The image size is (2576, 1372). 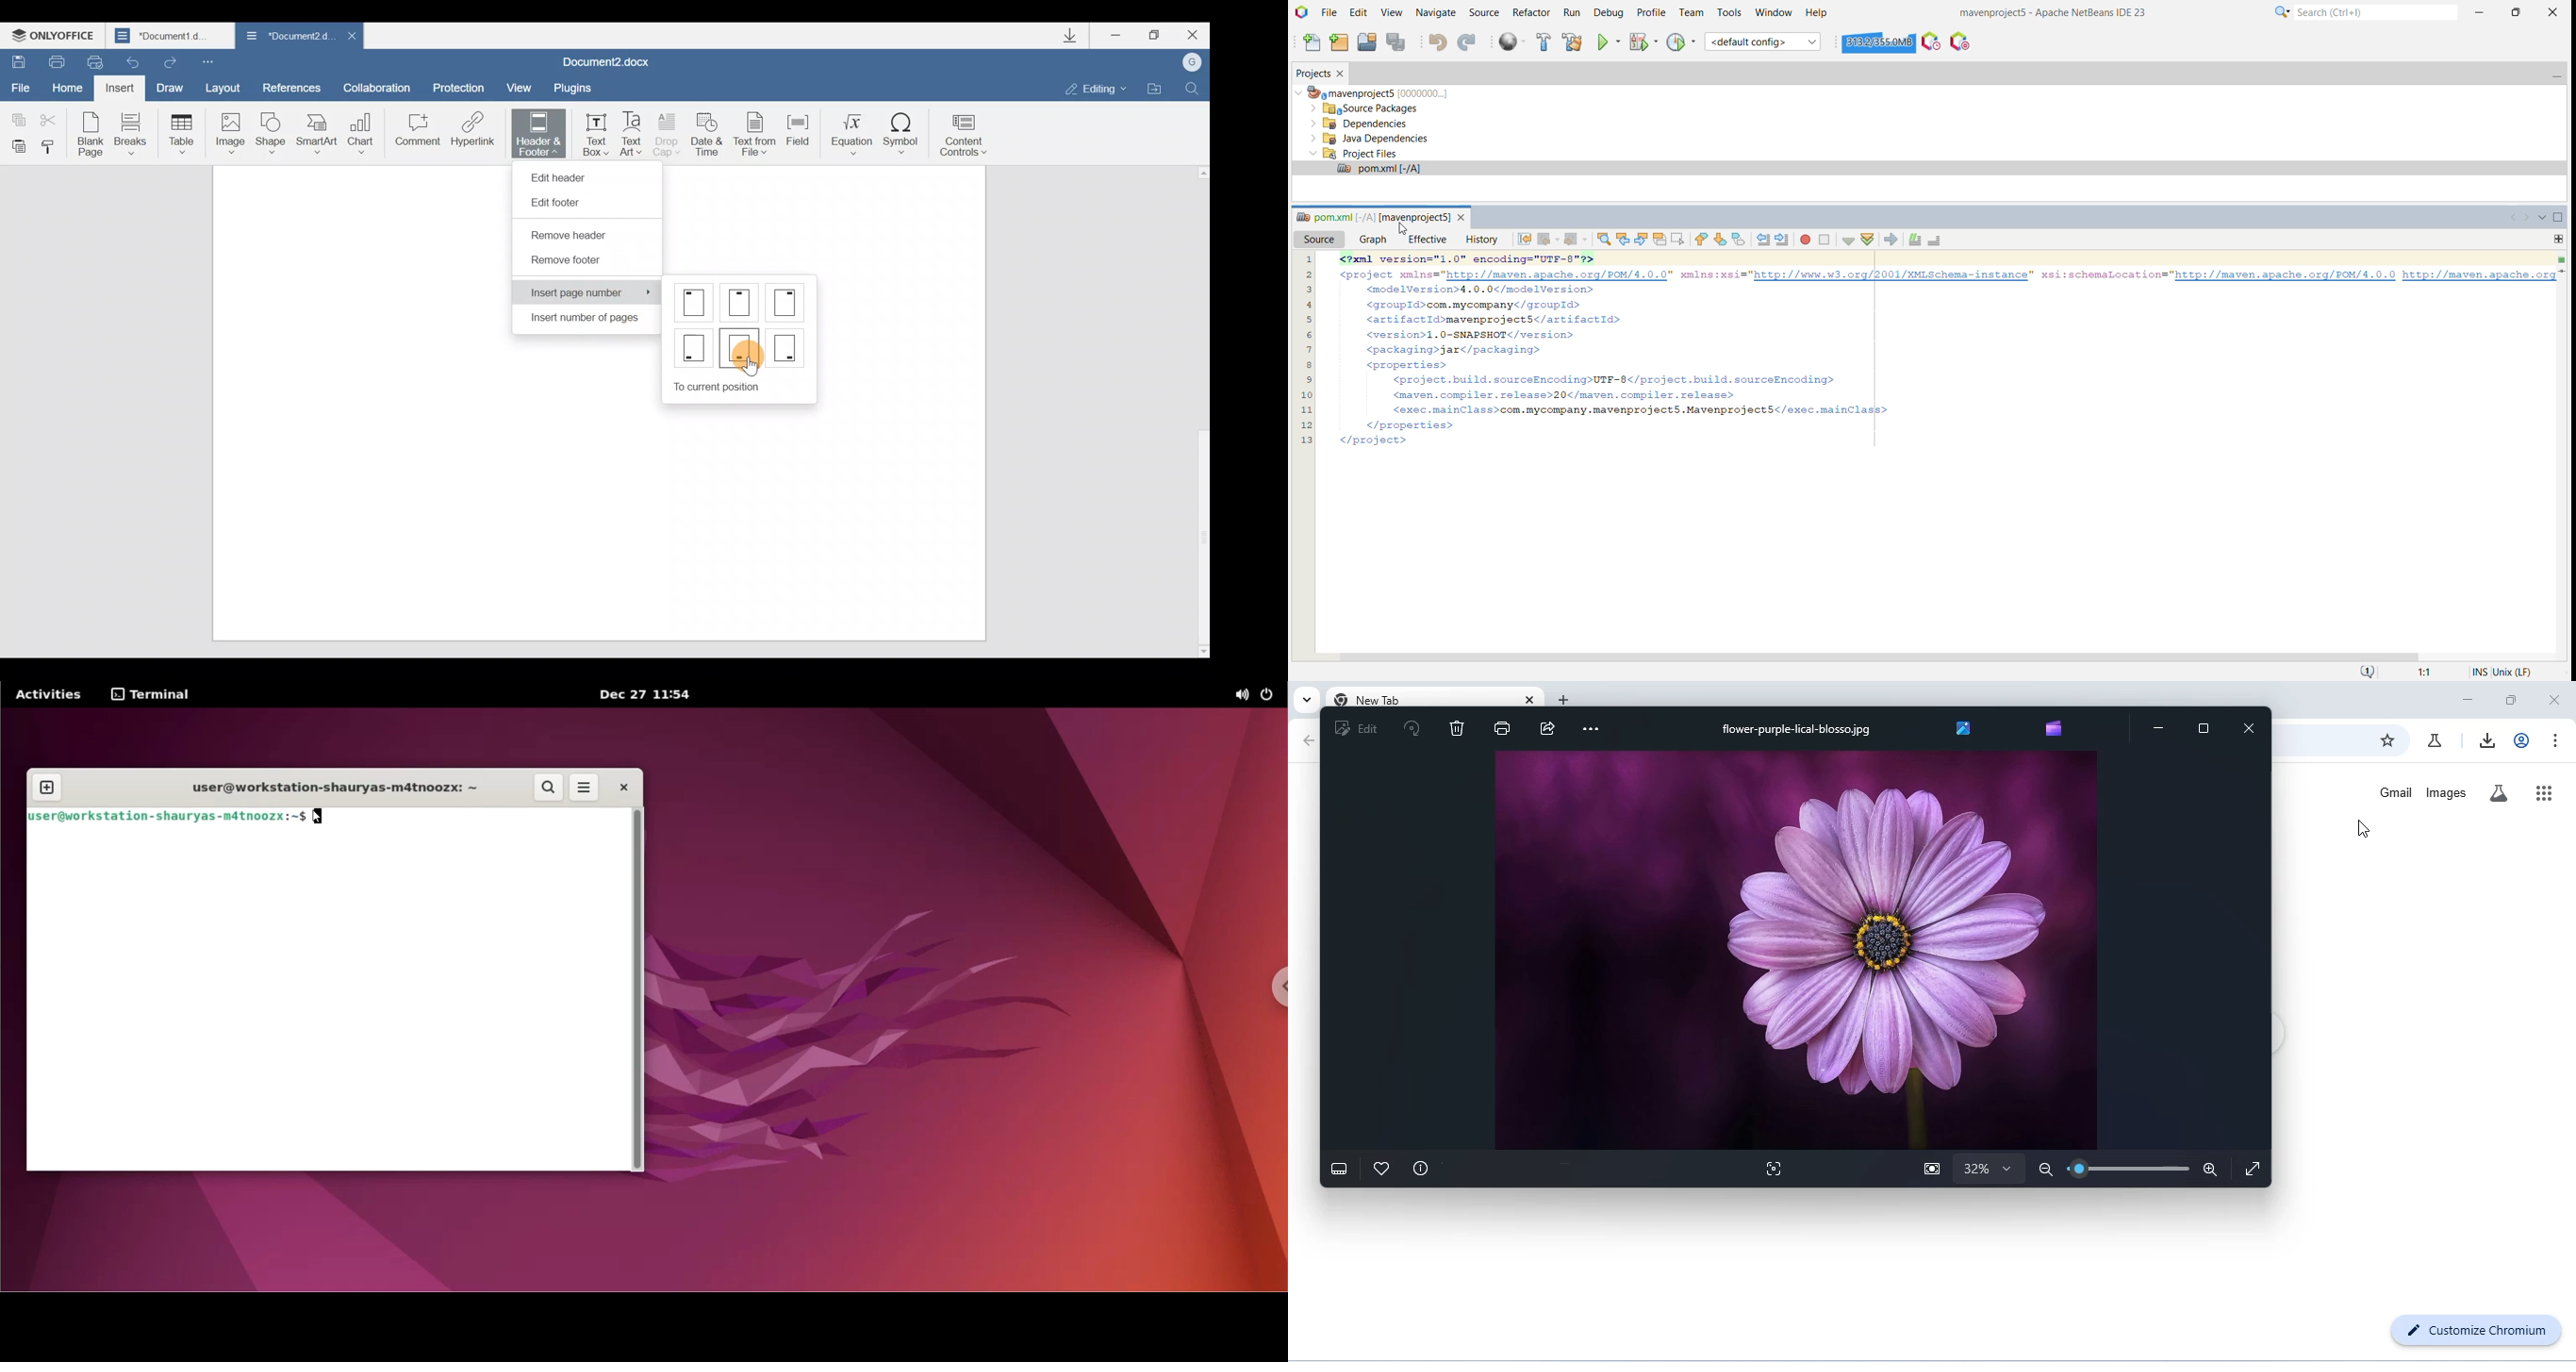 I want to click on scroll bar, so click(x=638, y=991).